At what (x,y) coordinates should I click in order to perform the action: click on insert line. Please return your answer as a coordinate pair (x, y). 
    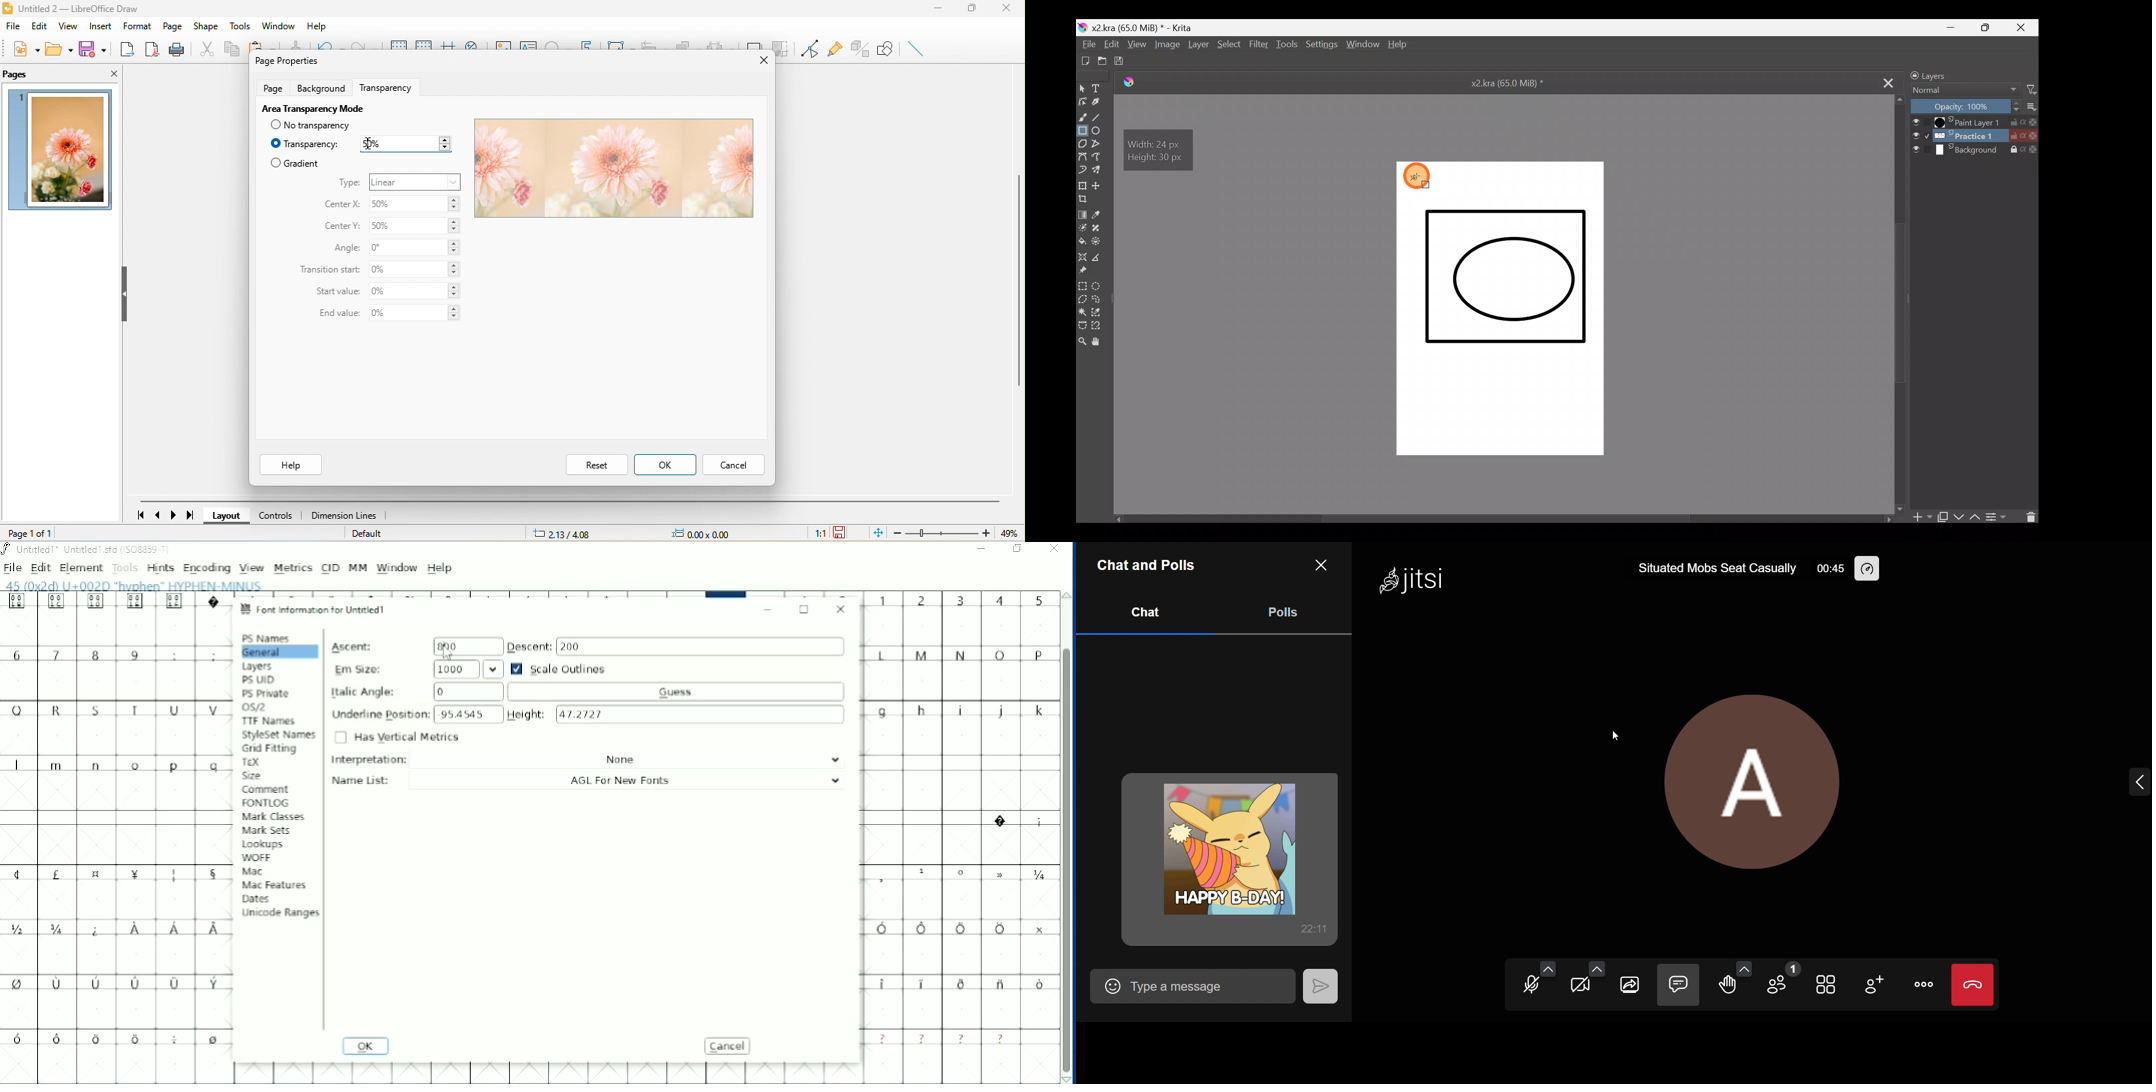
    Looking at the image, I should click on (917, 48).